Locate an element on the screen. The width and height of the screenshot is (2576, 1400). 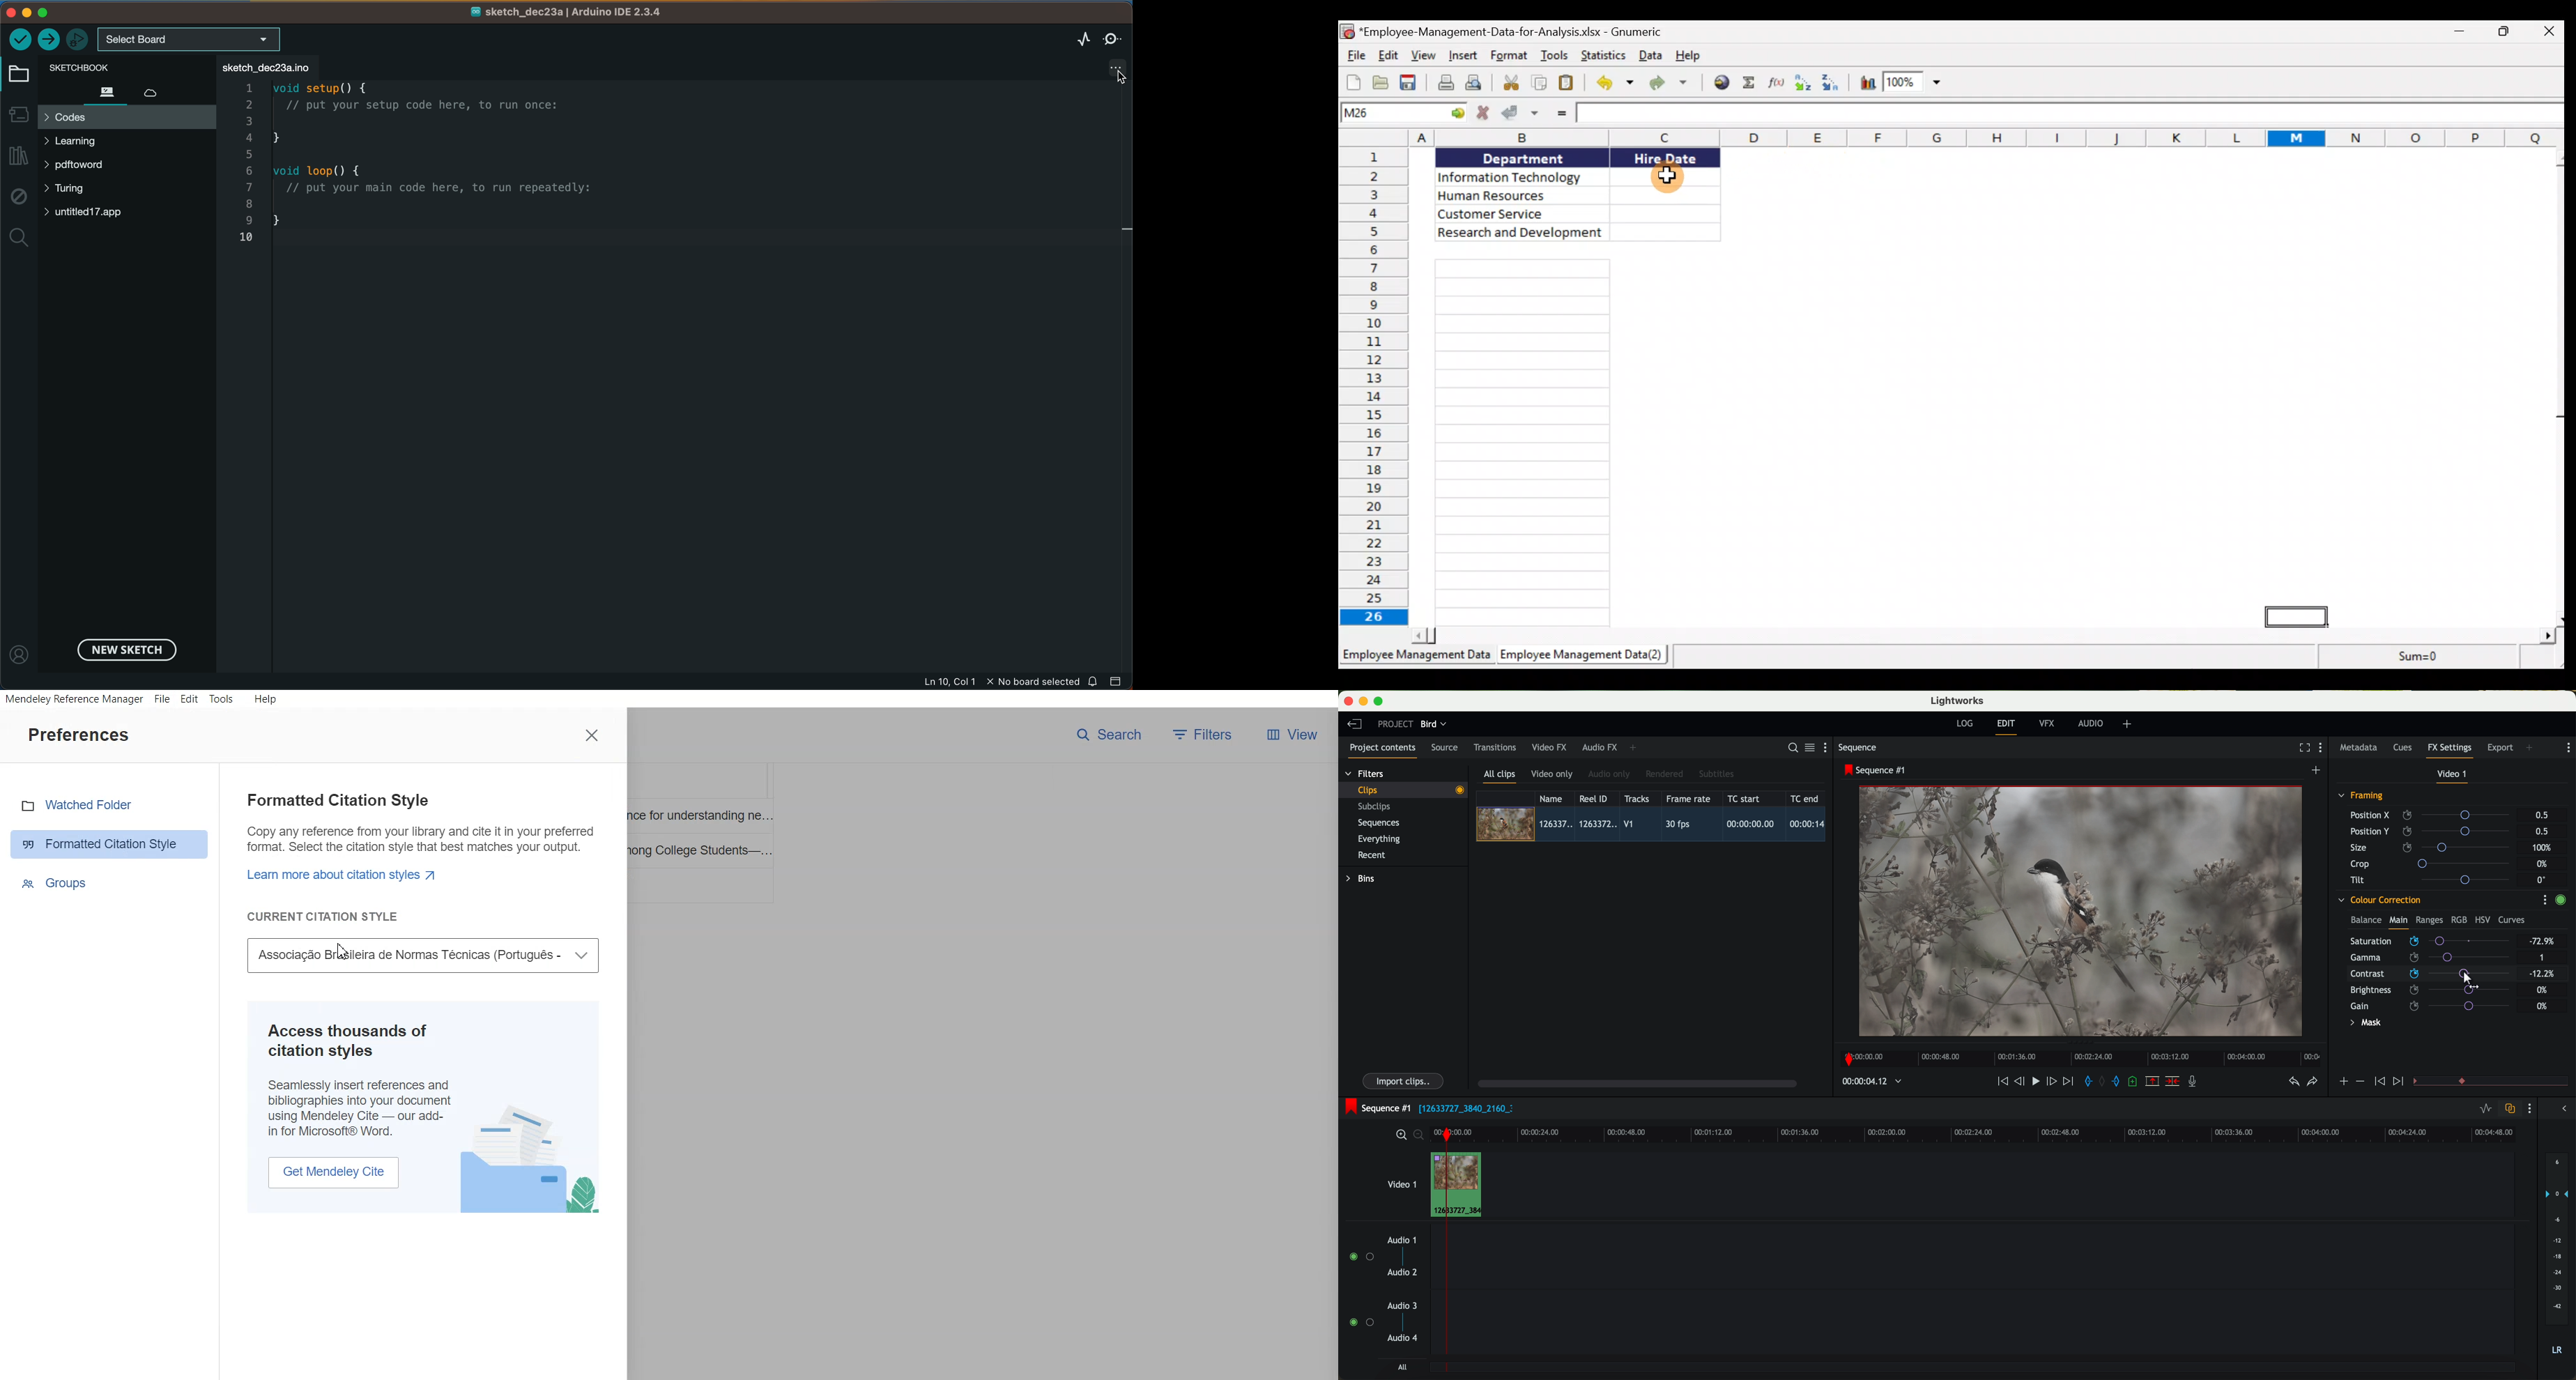
all clips is located at coordinates (1500, 777).